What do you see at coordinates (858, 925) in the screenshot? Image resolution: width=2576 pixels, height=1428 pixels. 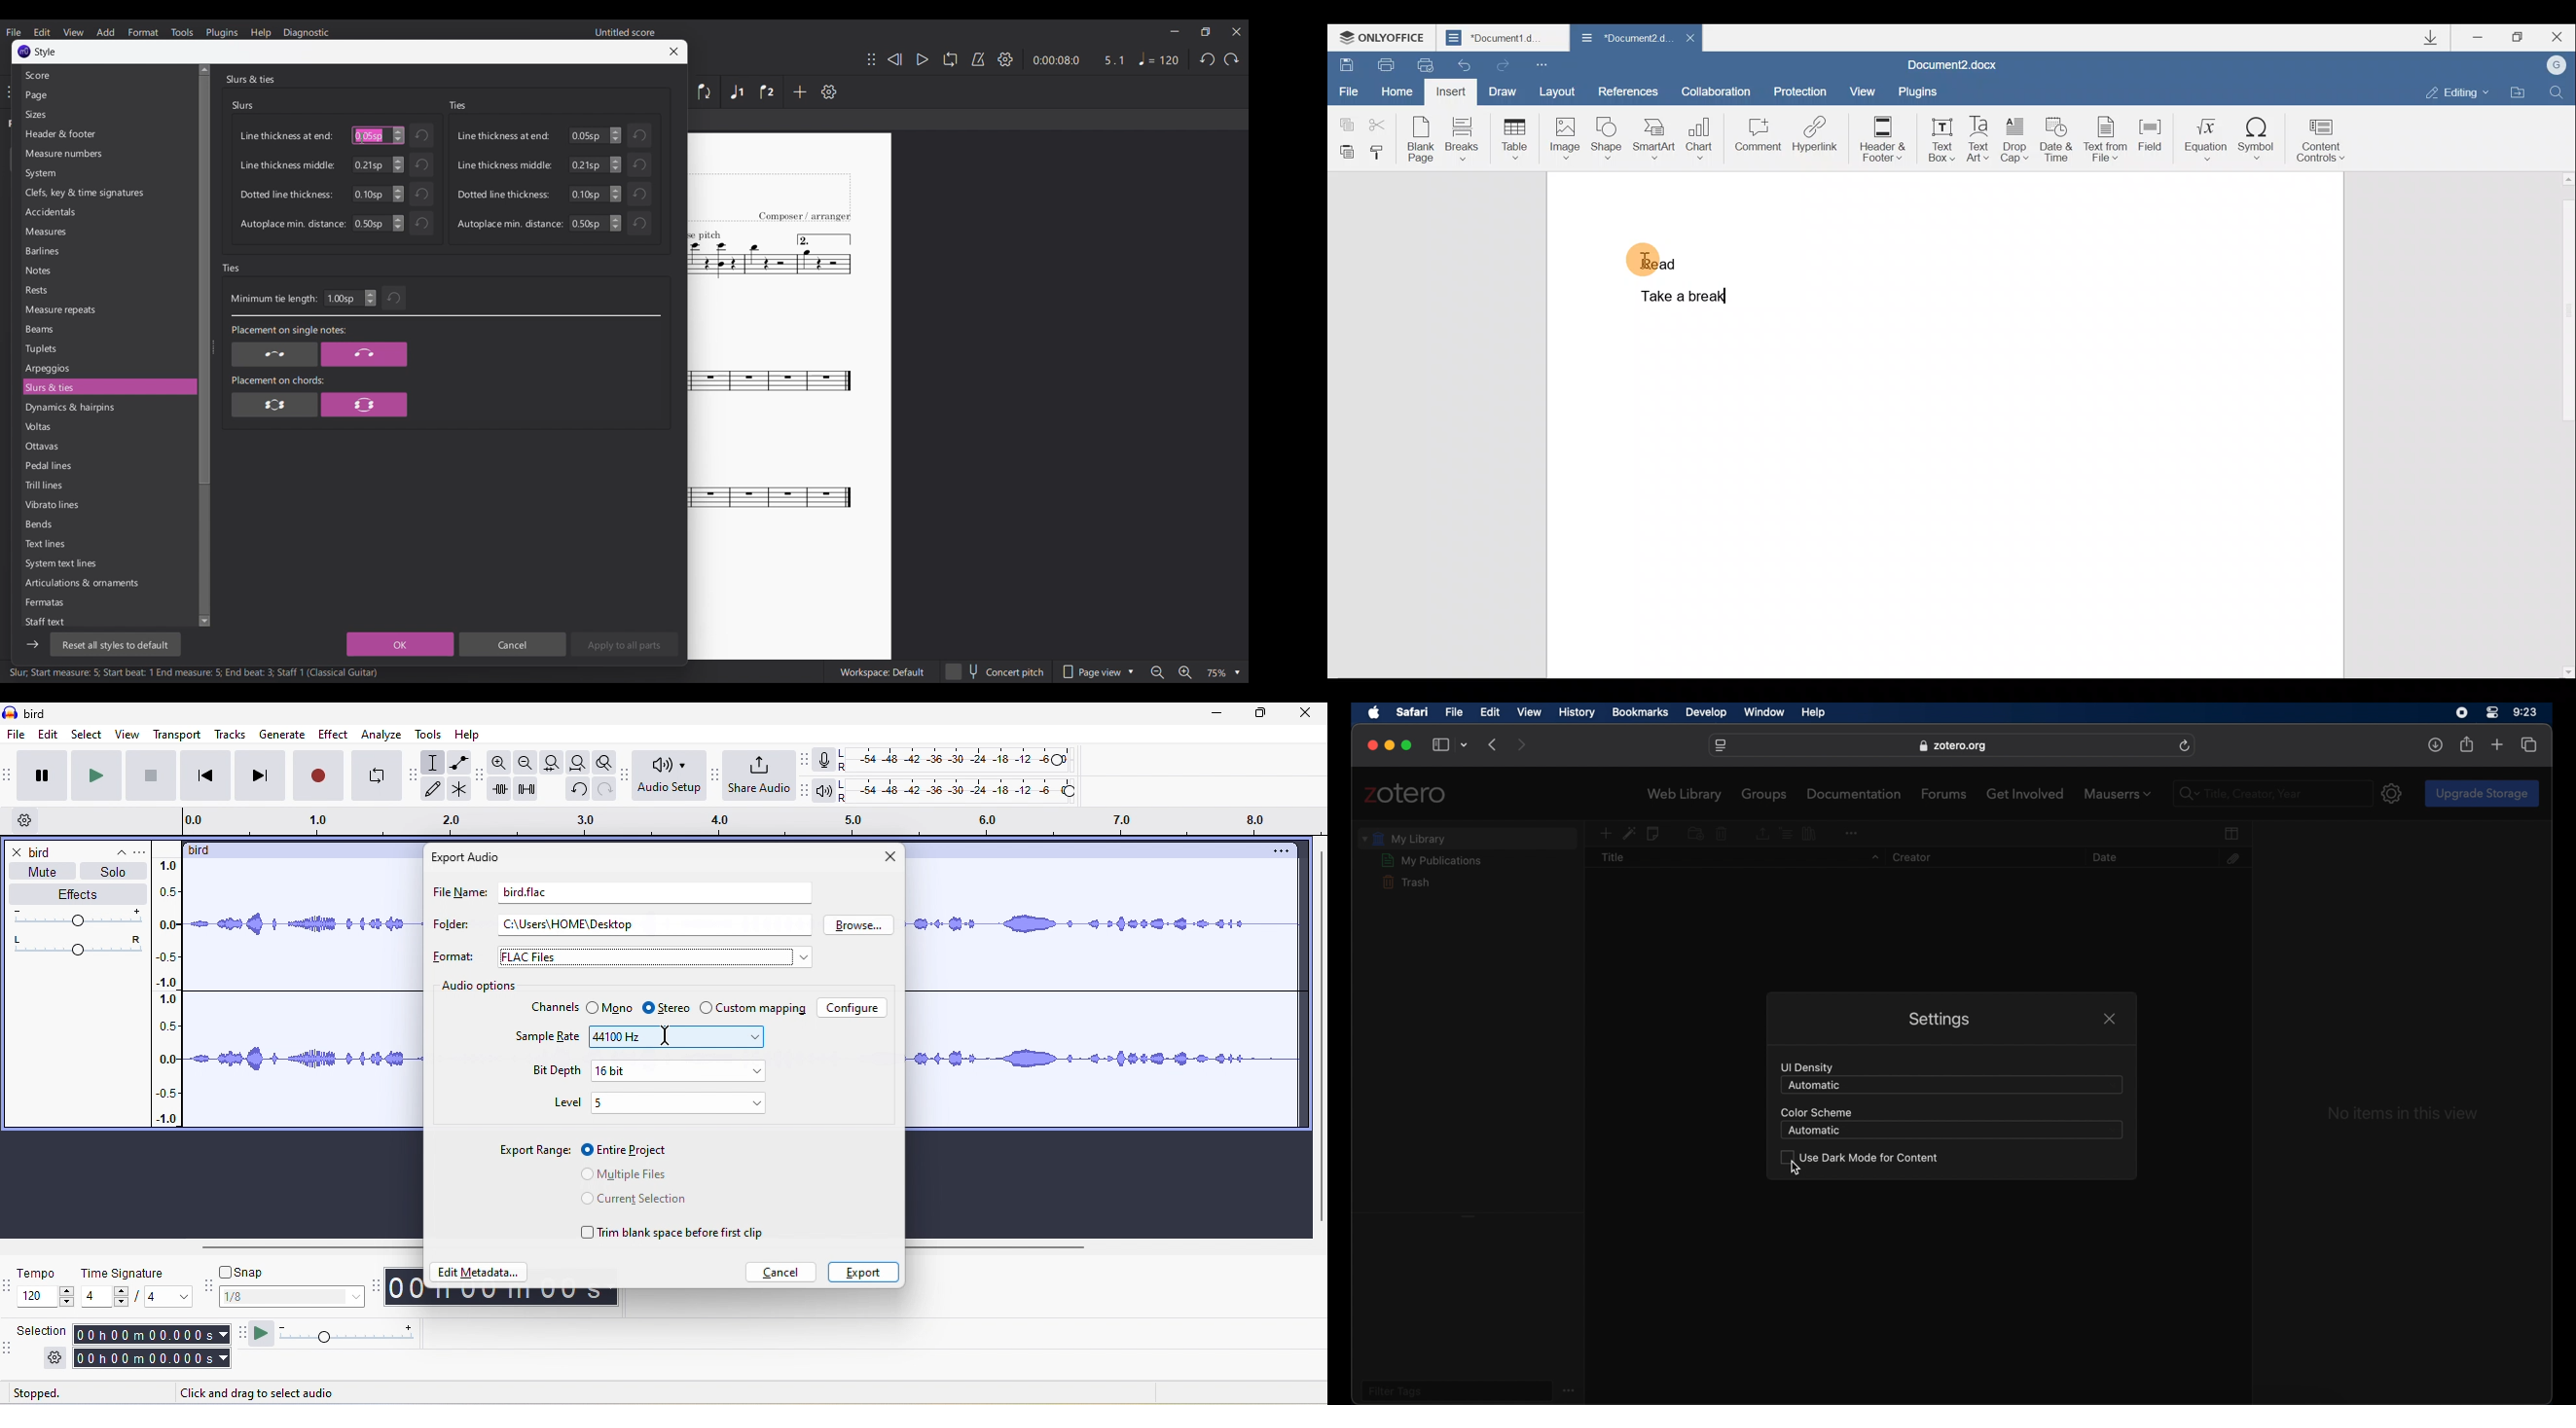 I see `browse` at bounding box center [858, 925].